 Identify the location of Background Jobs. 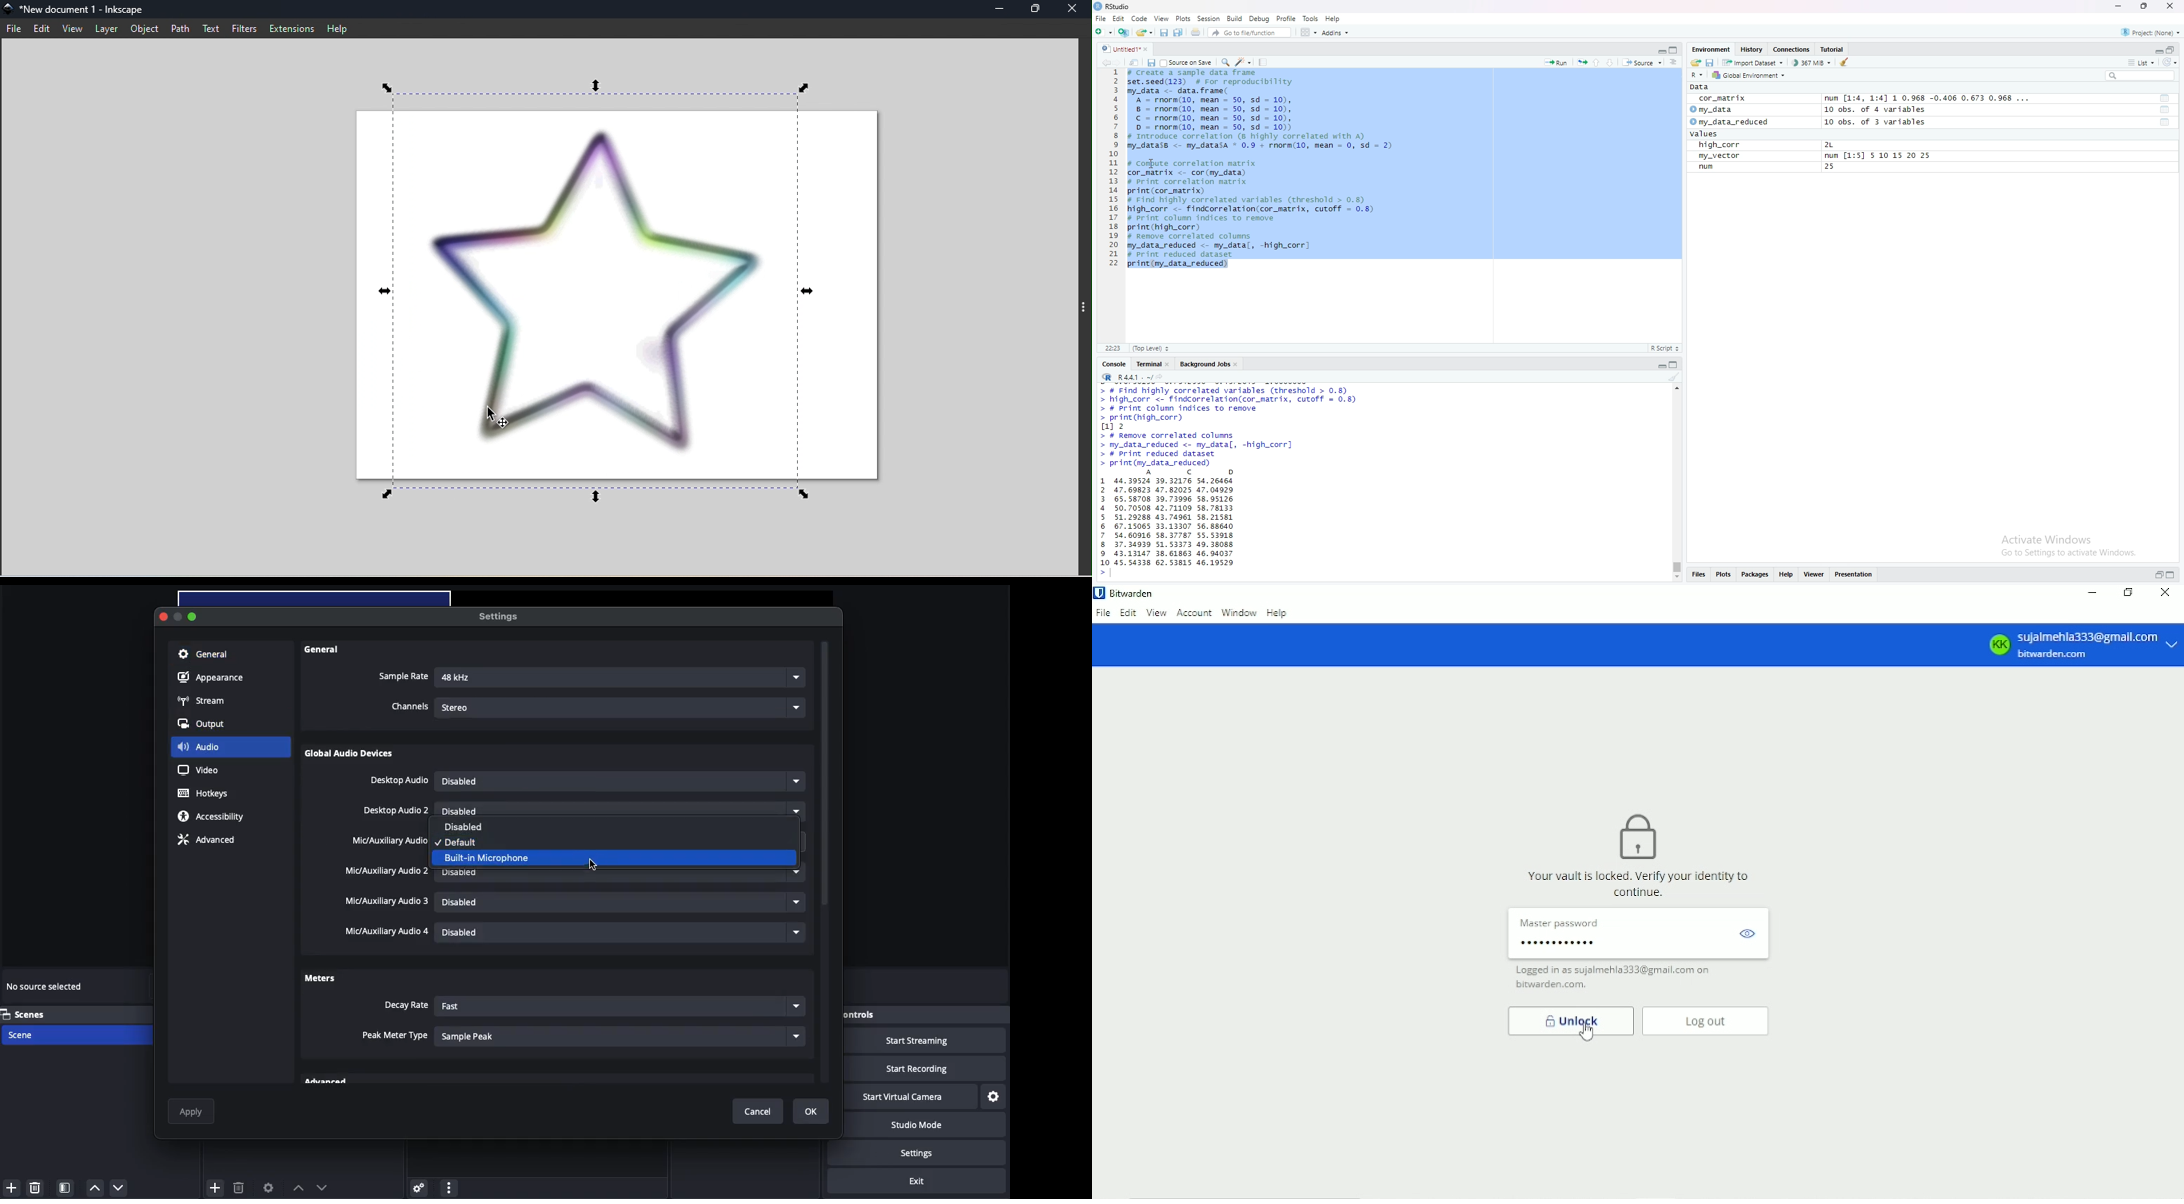
(1206, 365).